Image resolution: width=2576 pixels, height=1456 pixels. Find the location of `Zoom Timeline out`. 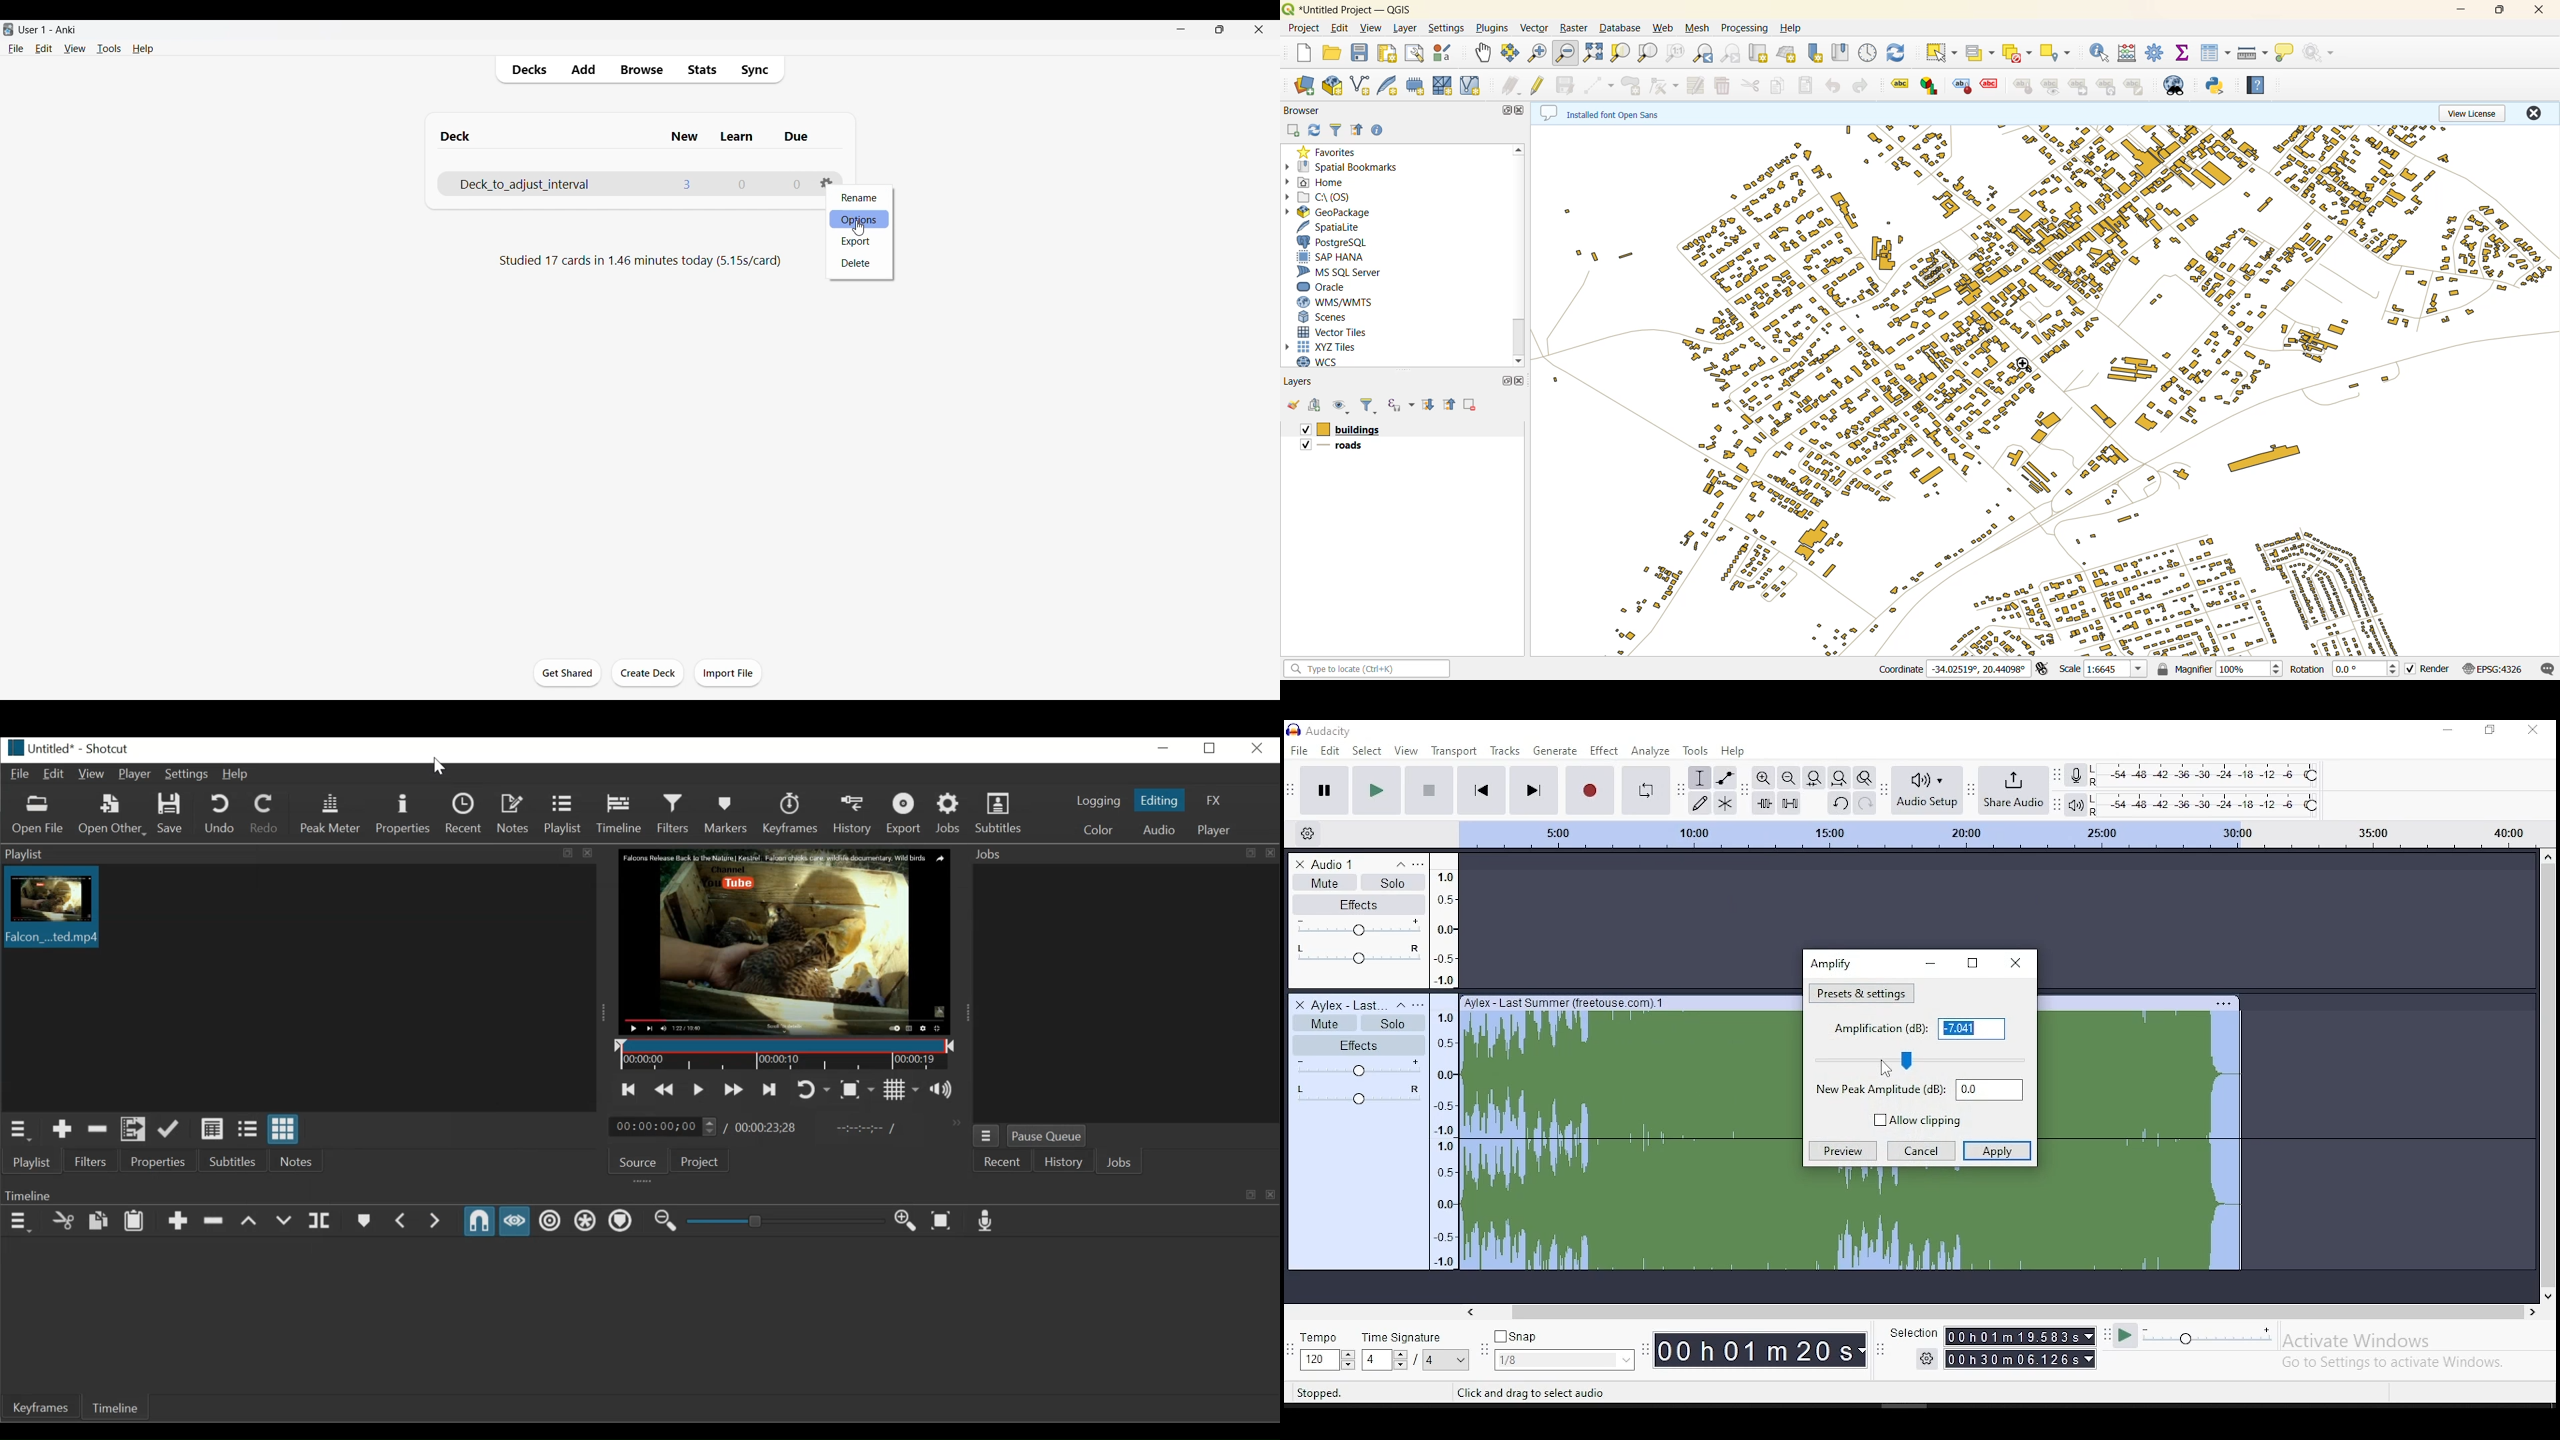

Zoom Timeline out is located at coordinates (665, 1221).